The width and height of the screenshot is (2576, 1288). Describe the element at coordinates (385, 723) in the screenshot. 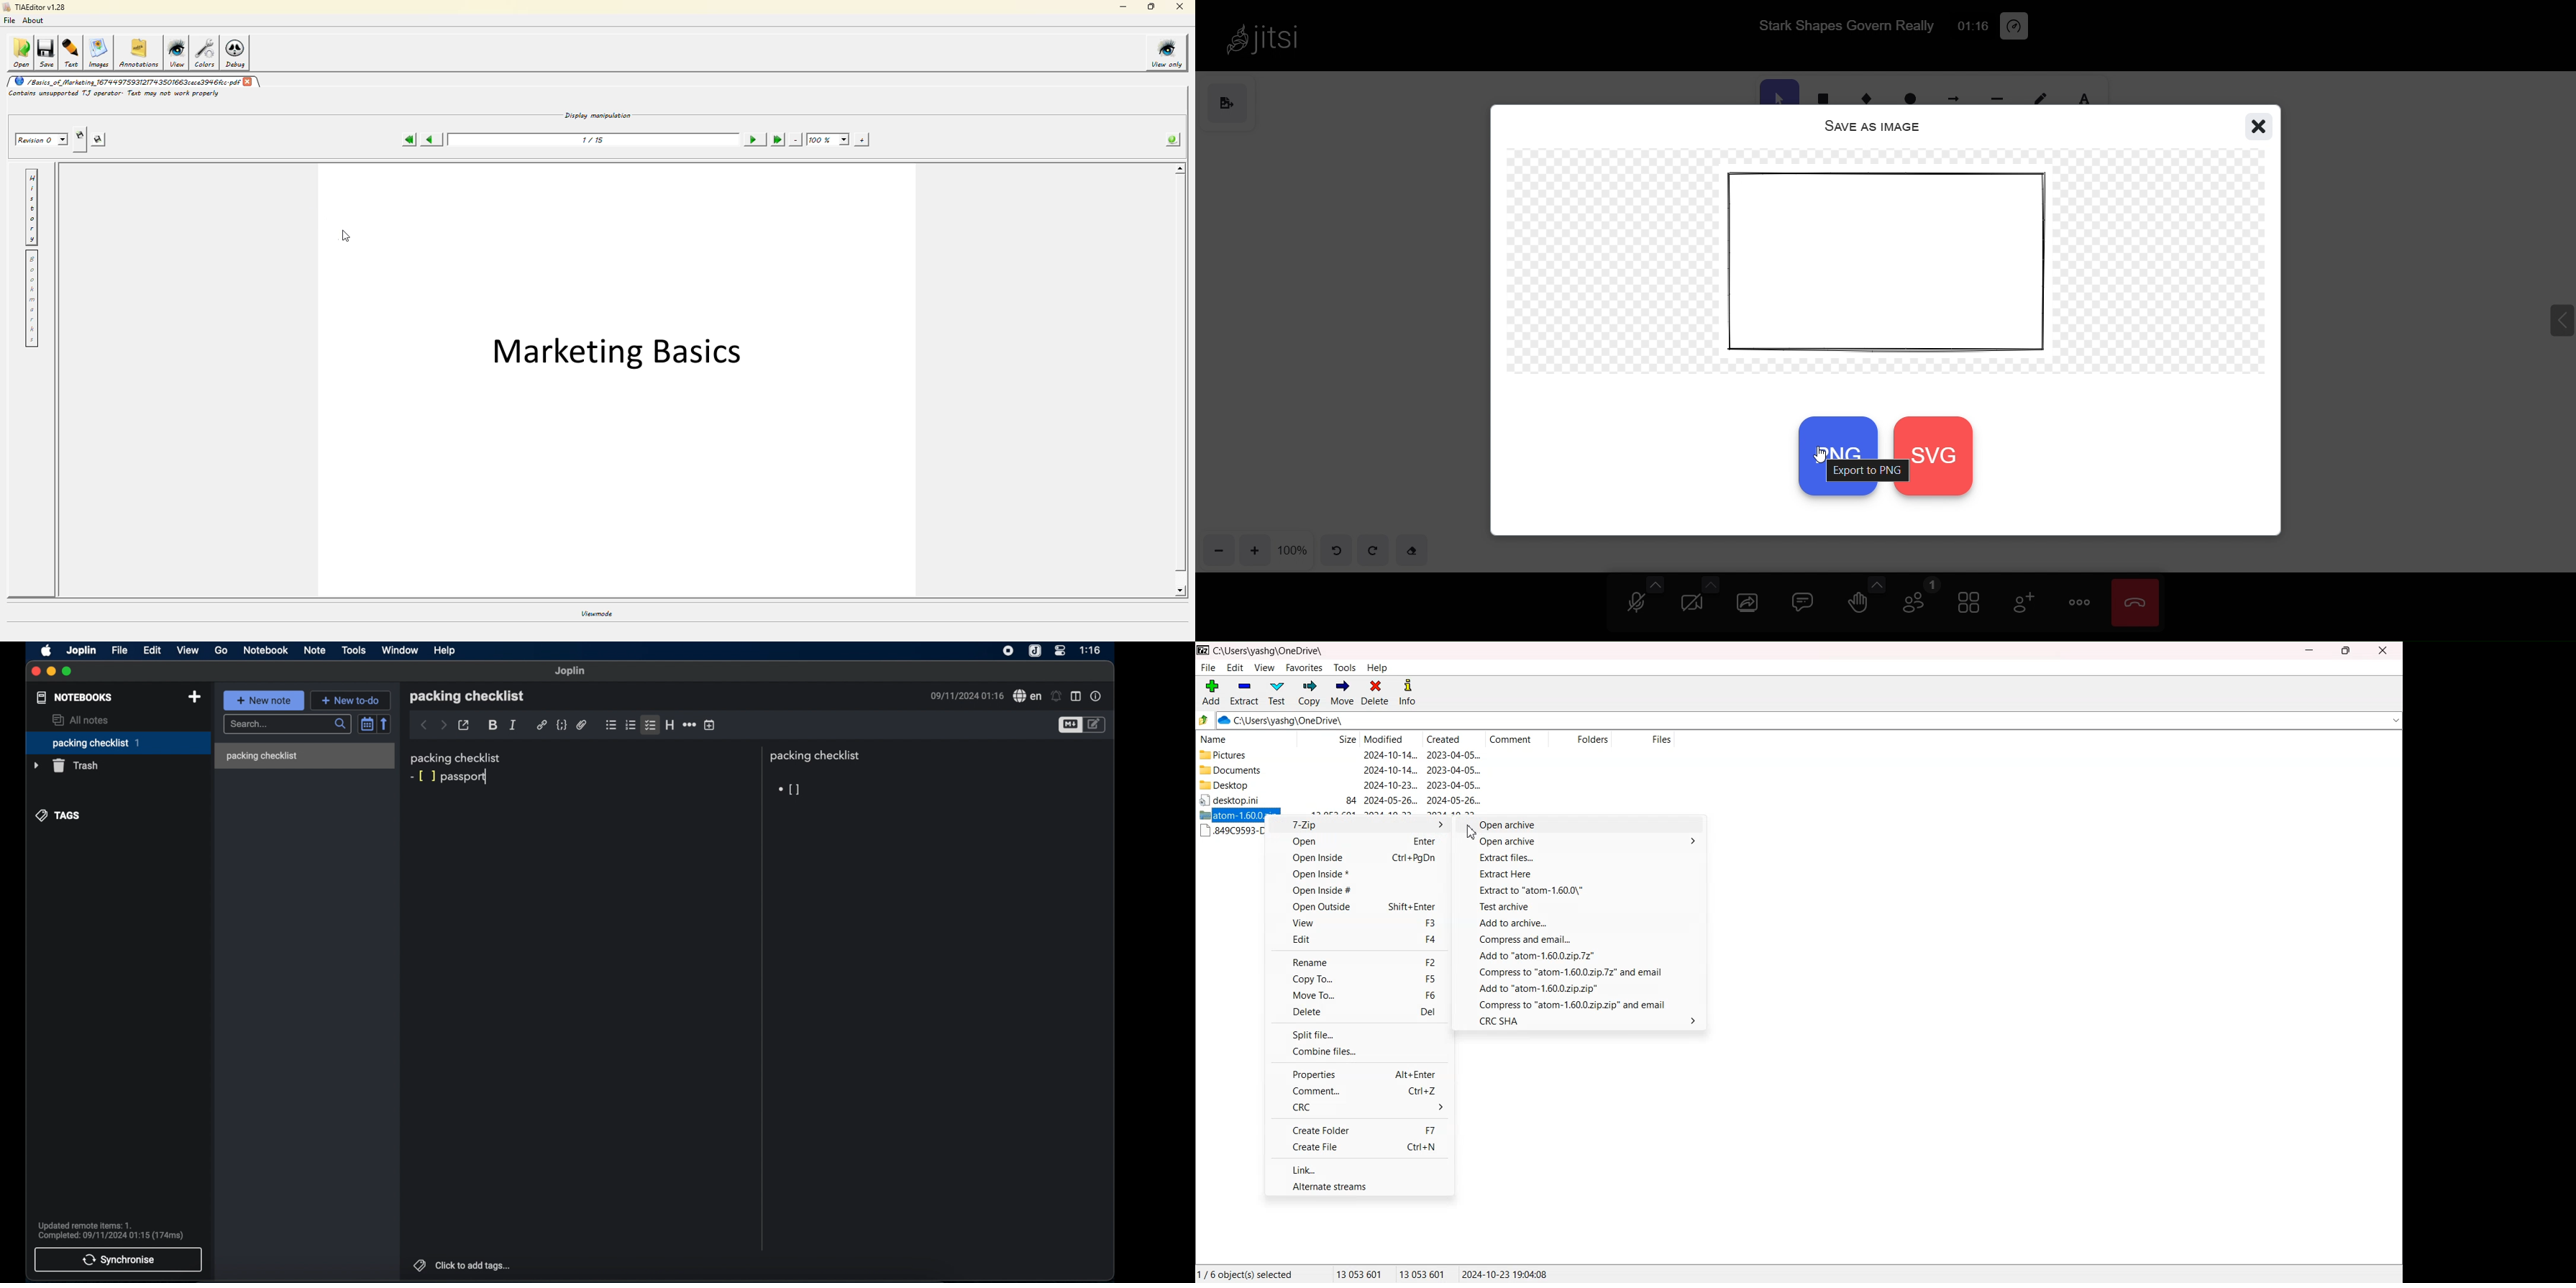

I see `reverse sort order` at that location.